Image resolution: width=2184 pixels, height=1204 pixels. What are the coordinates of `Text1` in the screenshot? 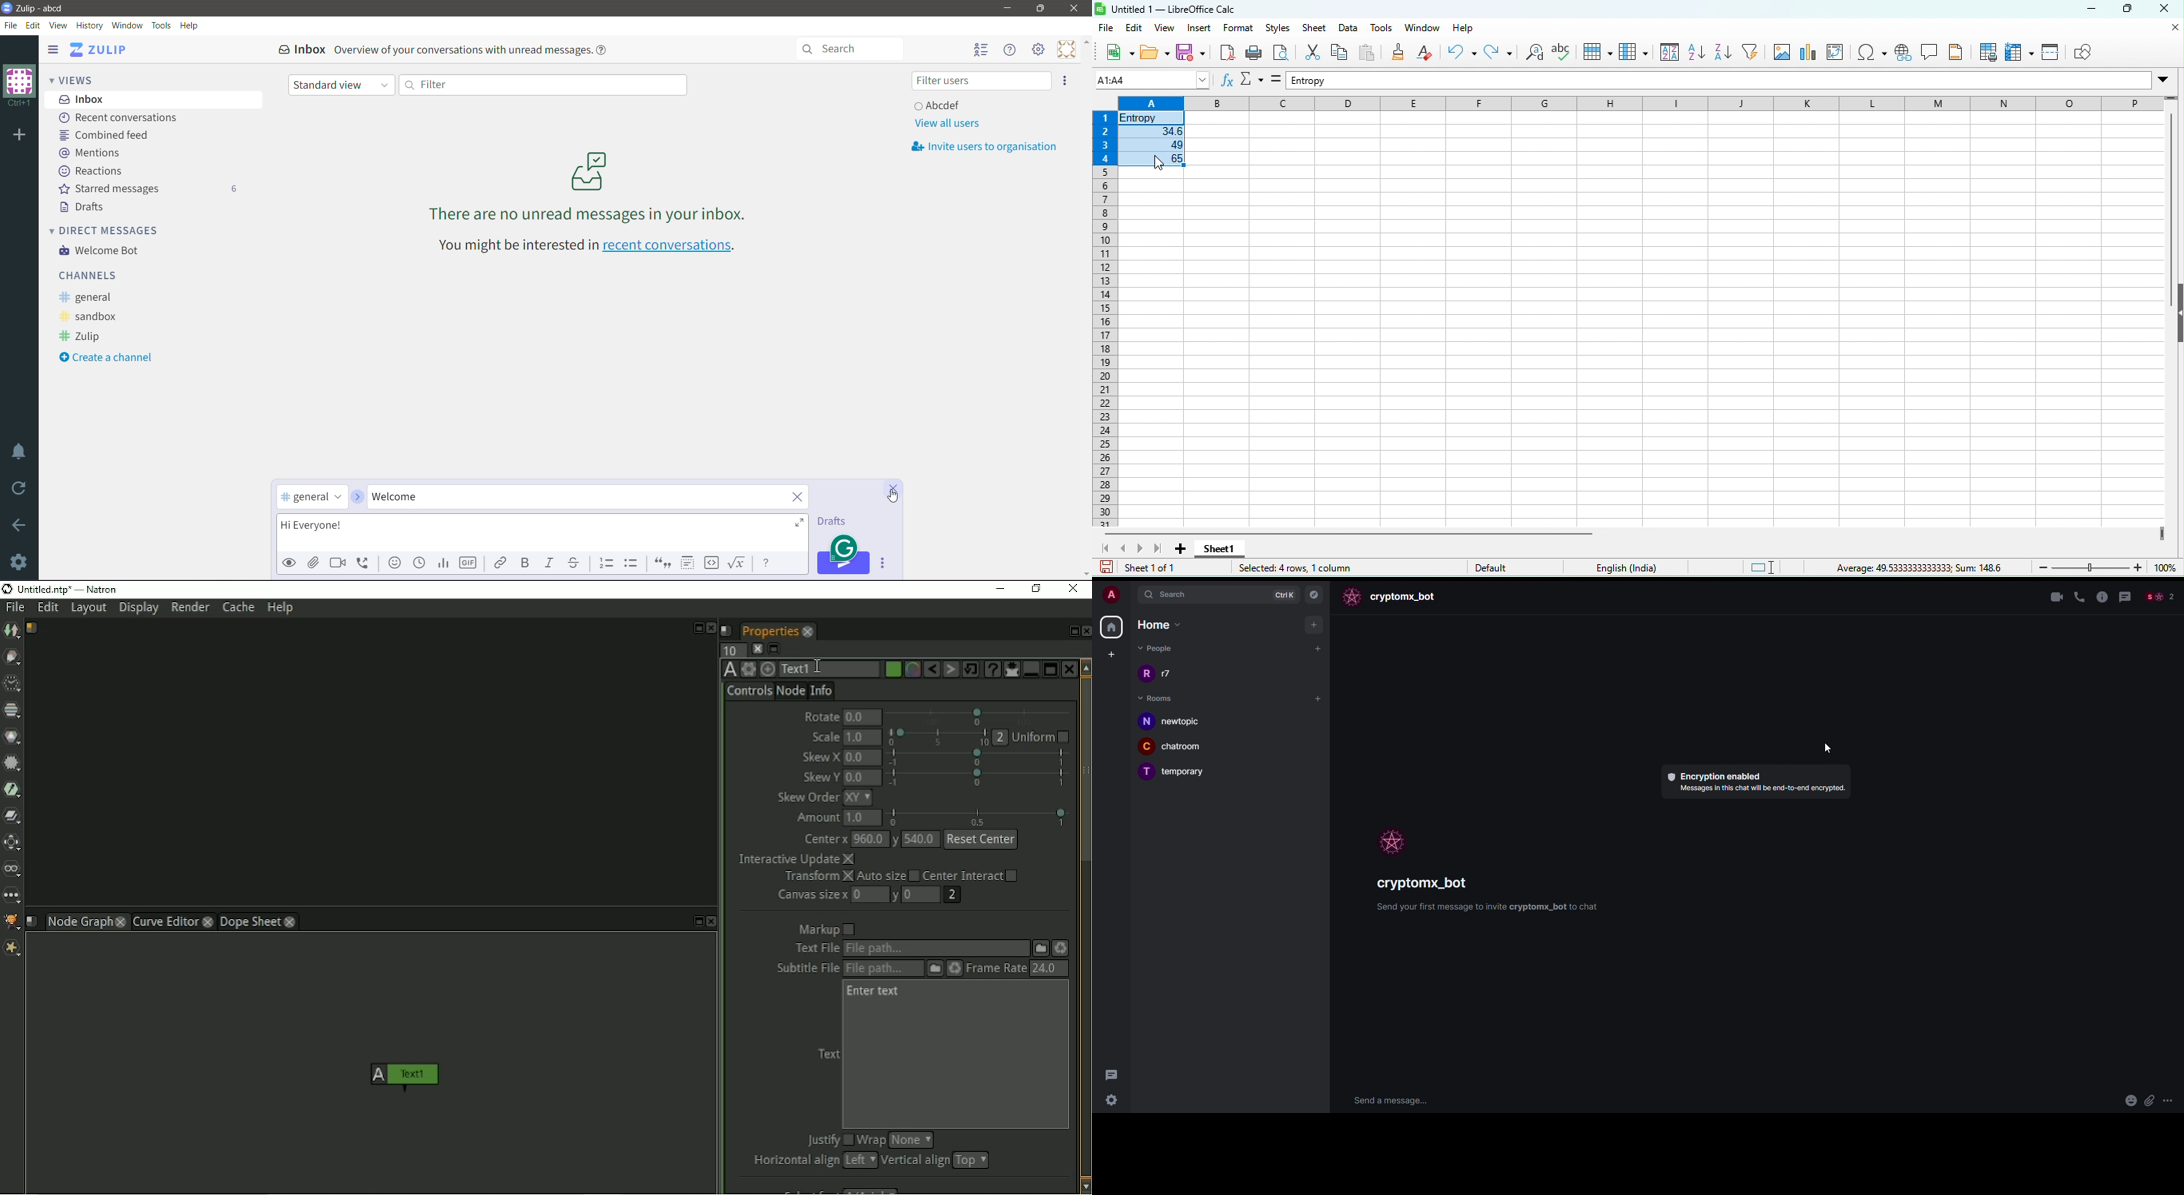 It's located at (828, 670).